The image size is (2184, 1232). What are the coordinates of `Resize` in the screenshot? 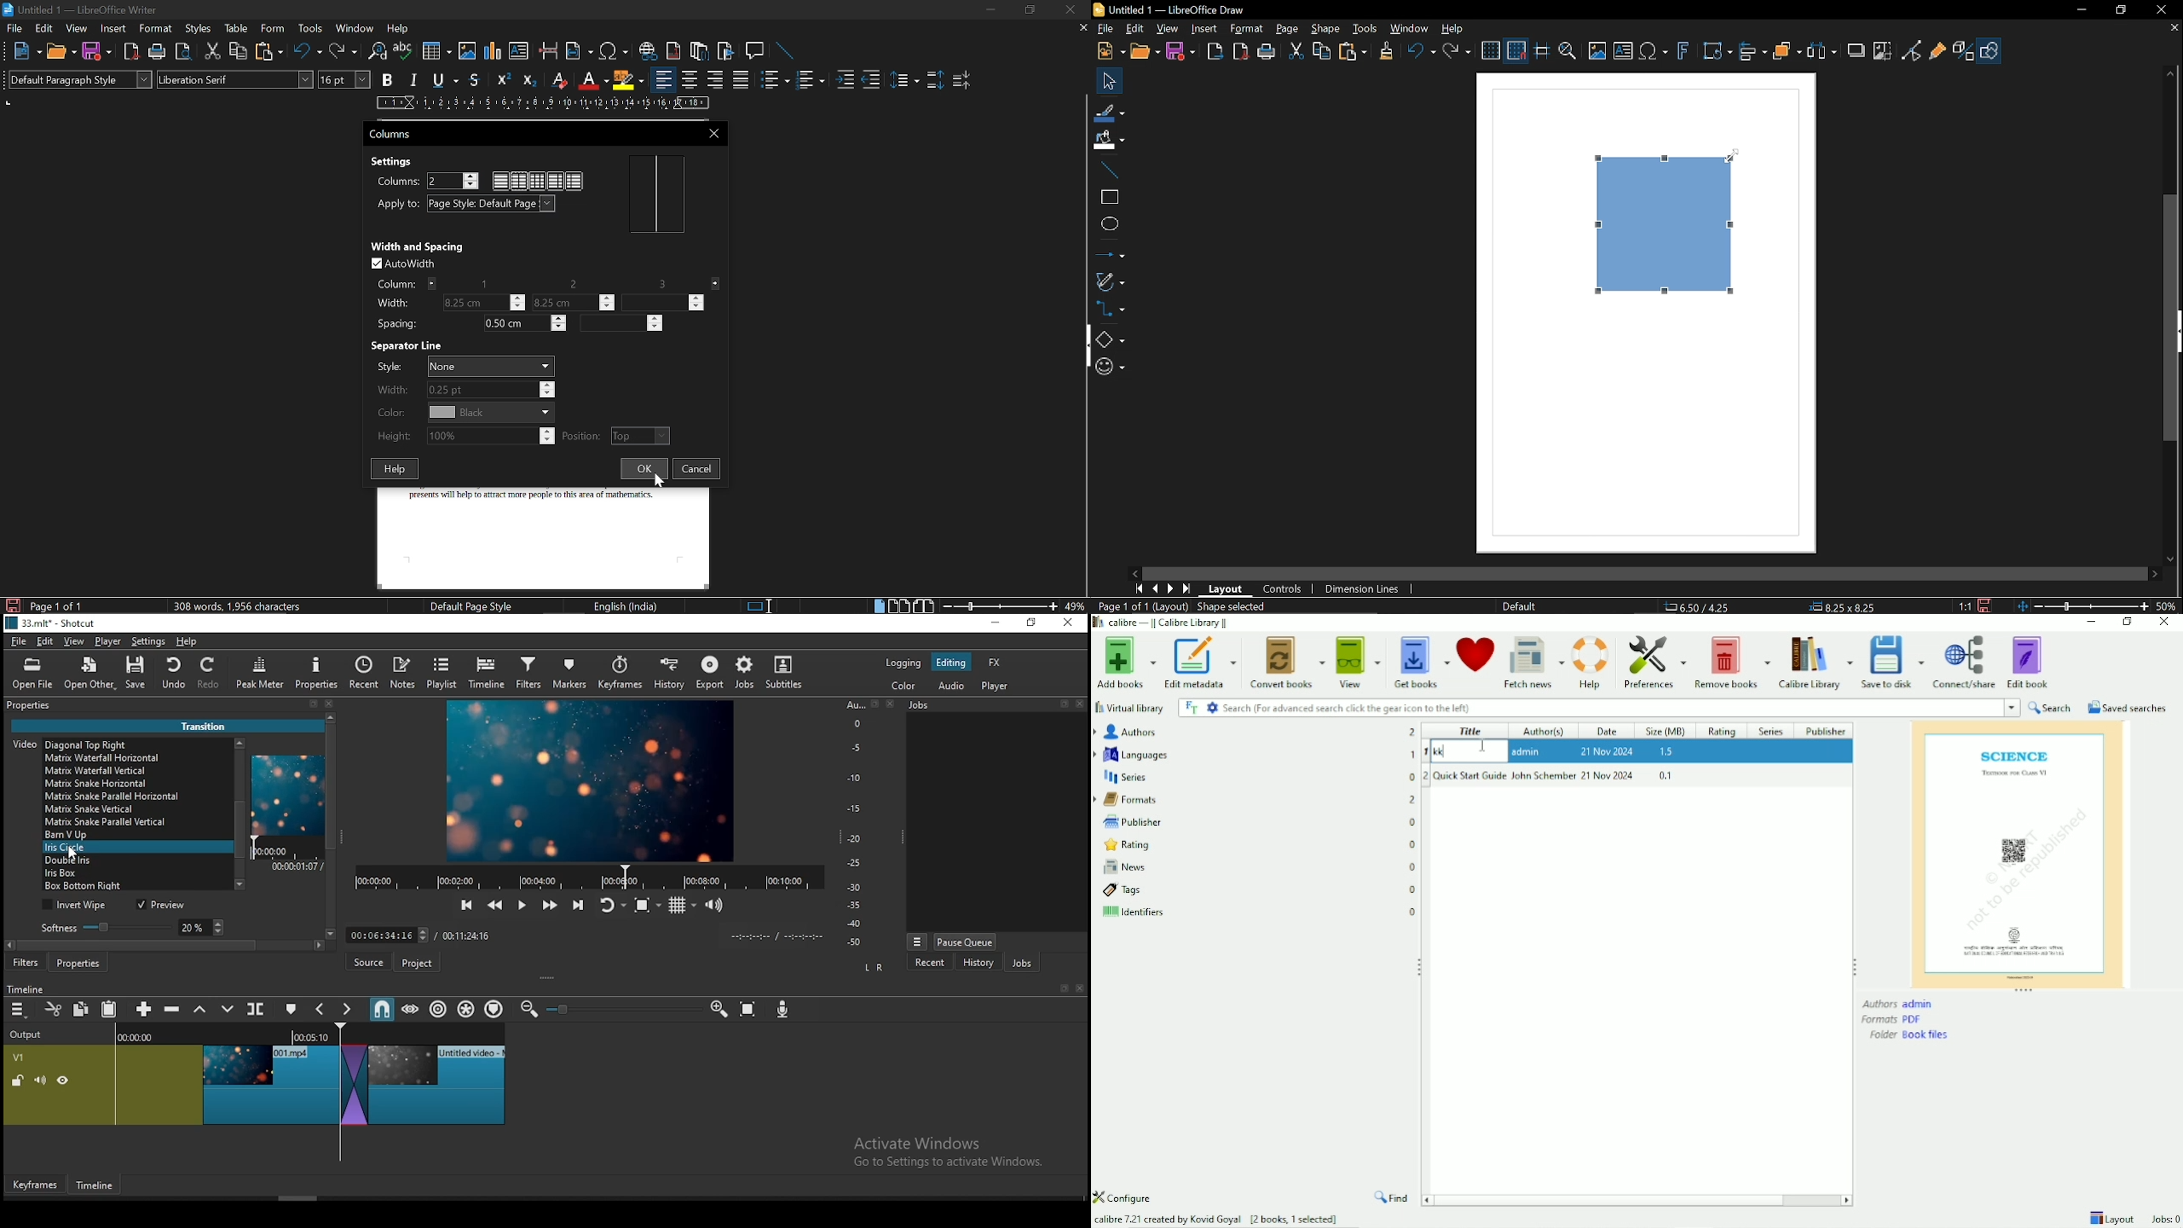 It's located at (1855, 966).